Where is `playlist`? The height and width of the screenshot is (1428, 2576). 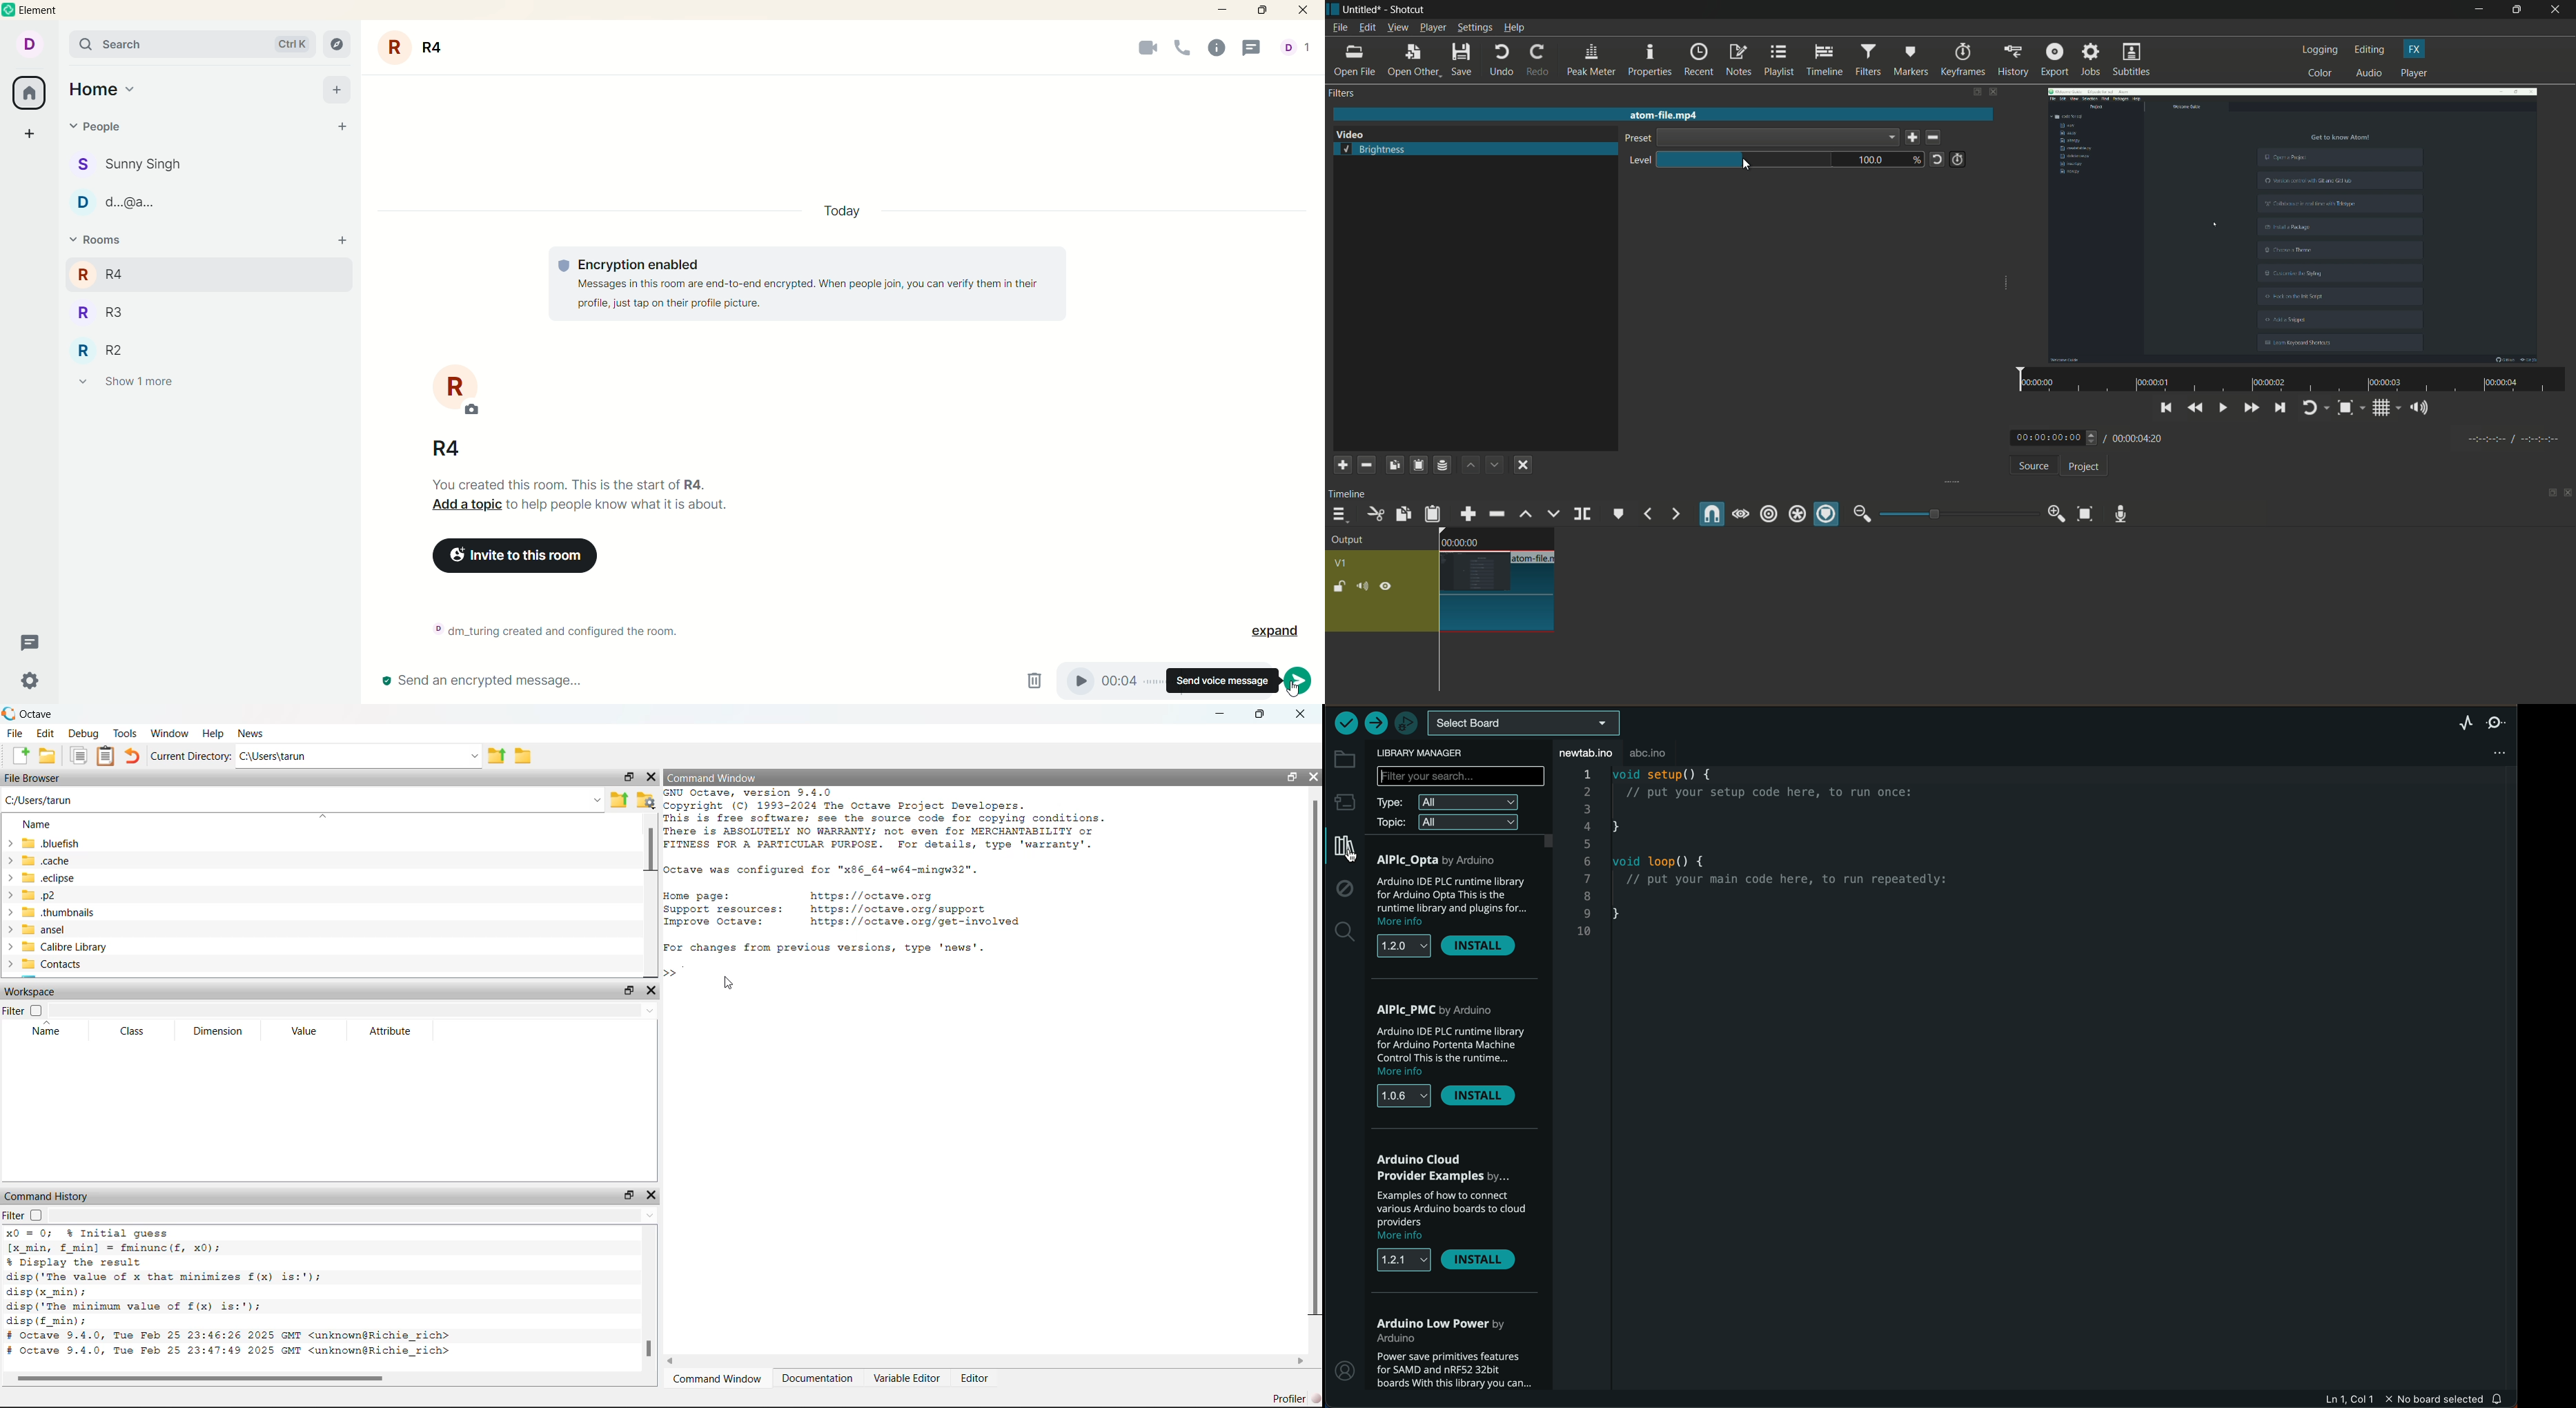 playlist is located at coordinates (1780, 60).